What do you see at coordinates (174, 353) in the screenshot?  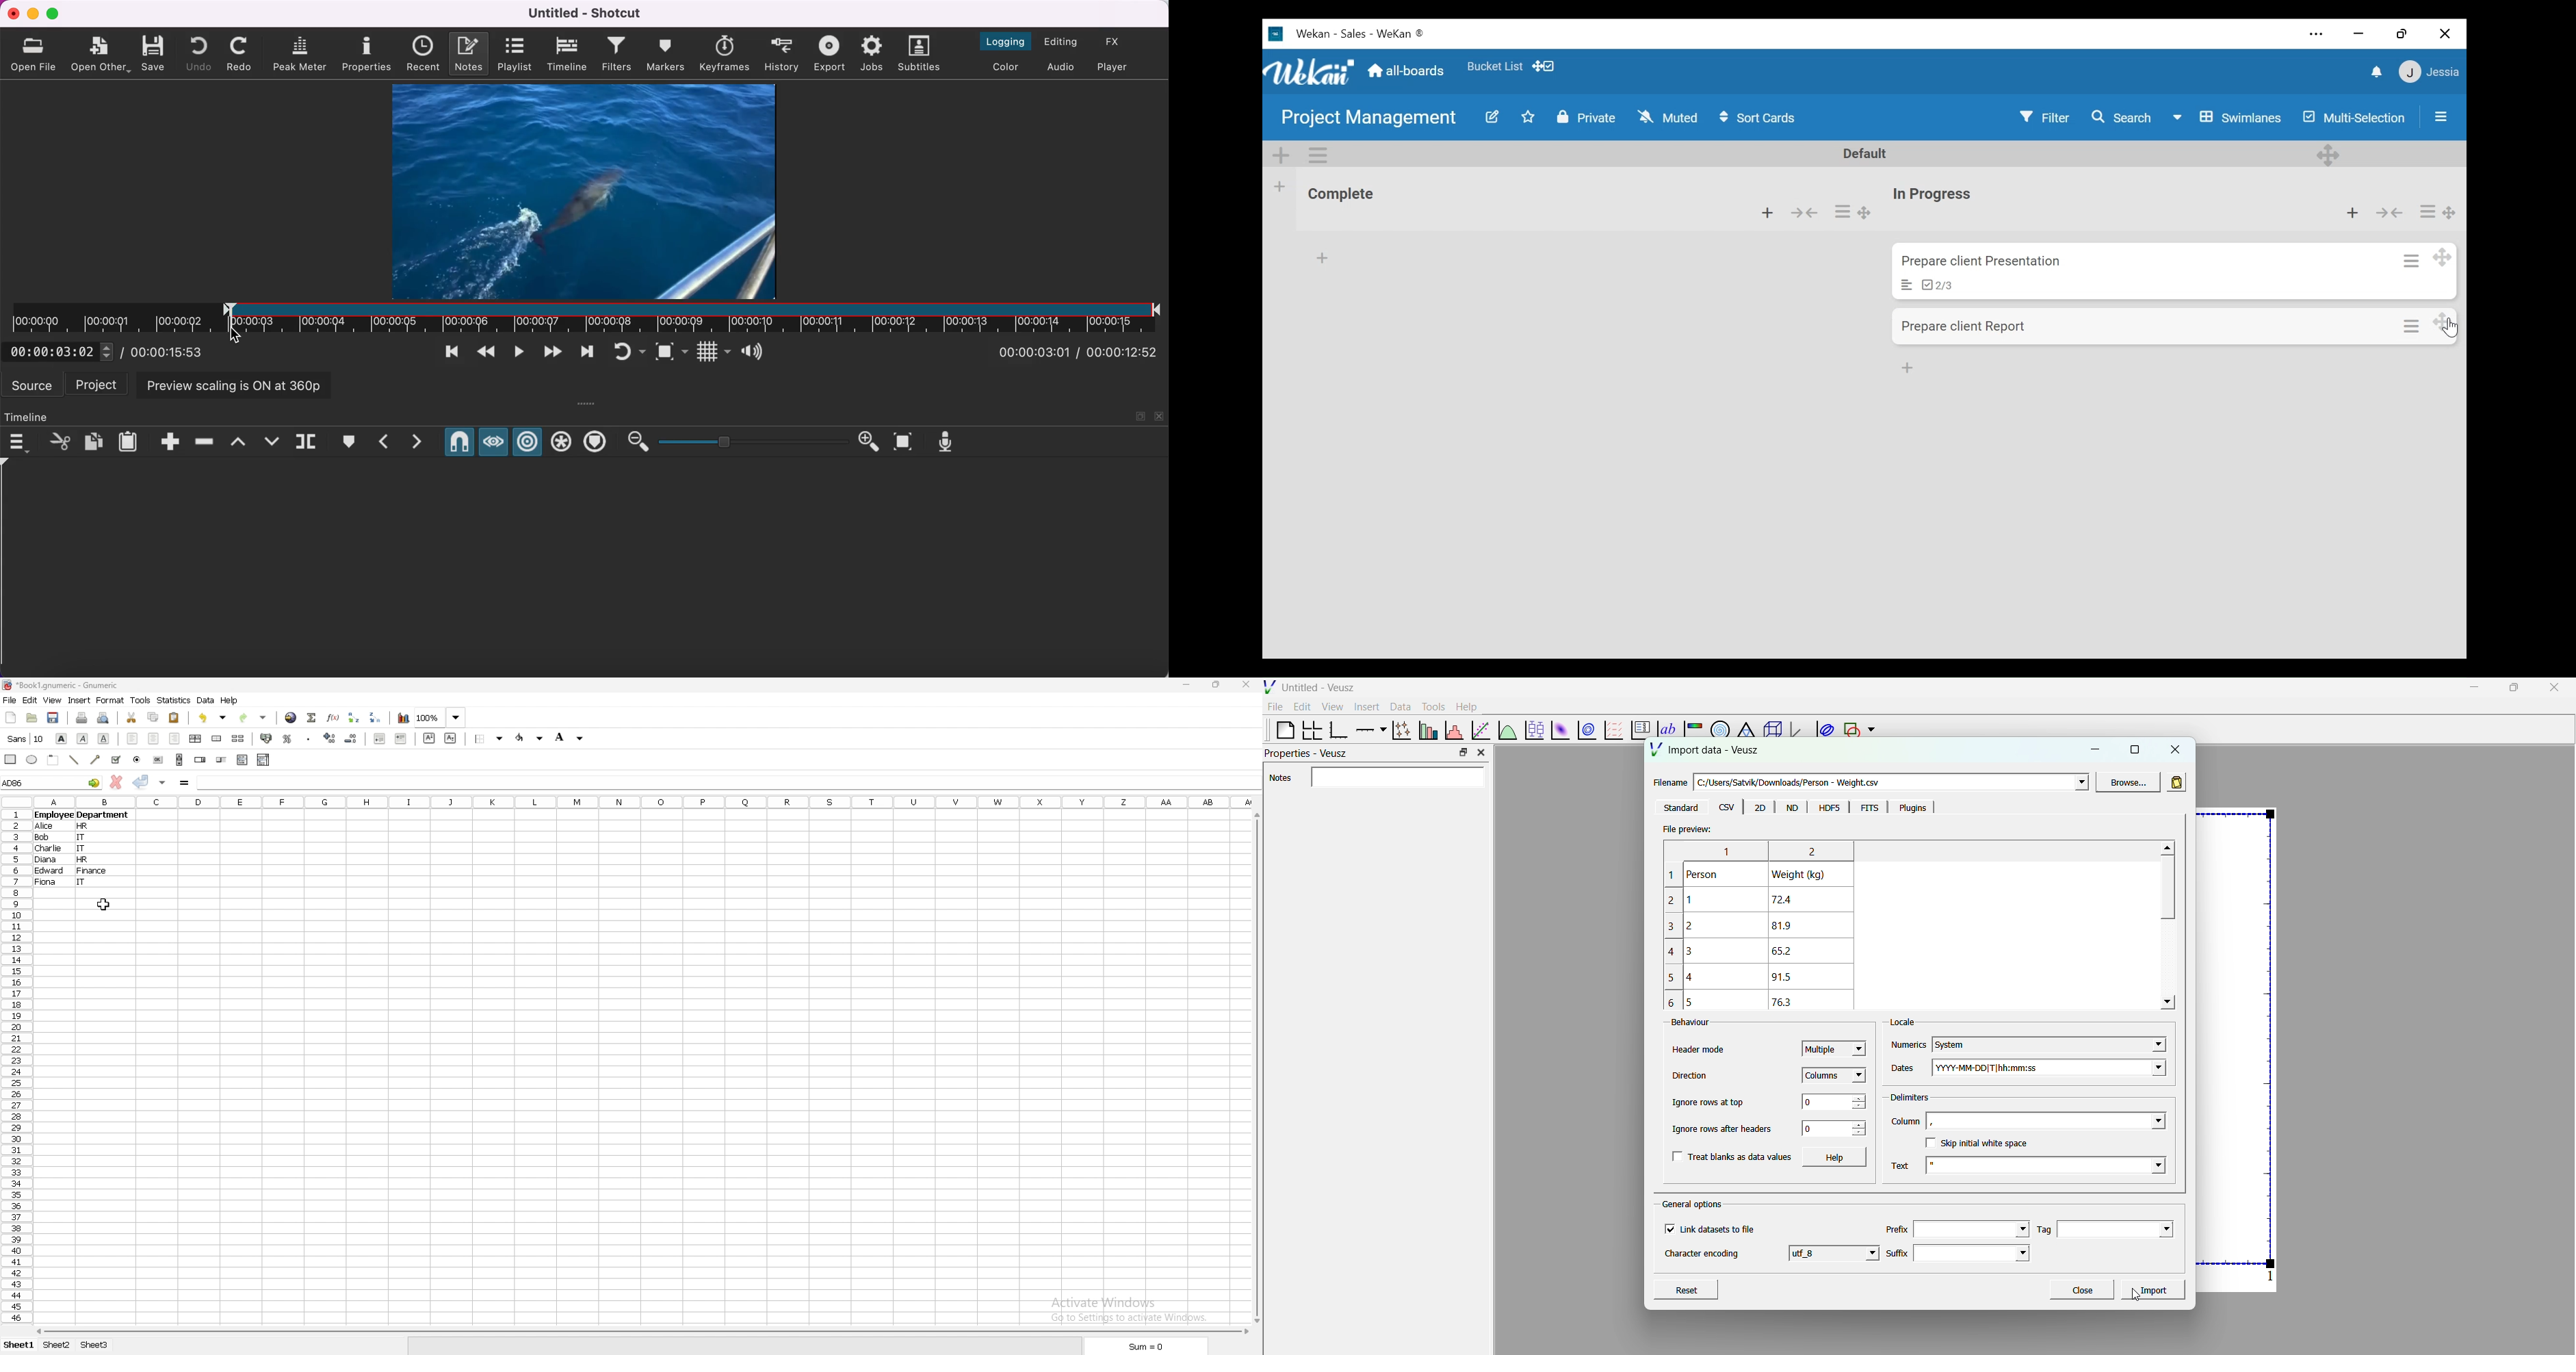 I see `total duration` at bounding box center [174, 353].